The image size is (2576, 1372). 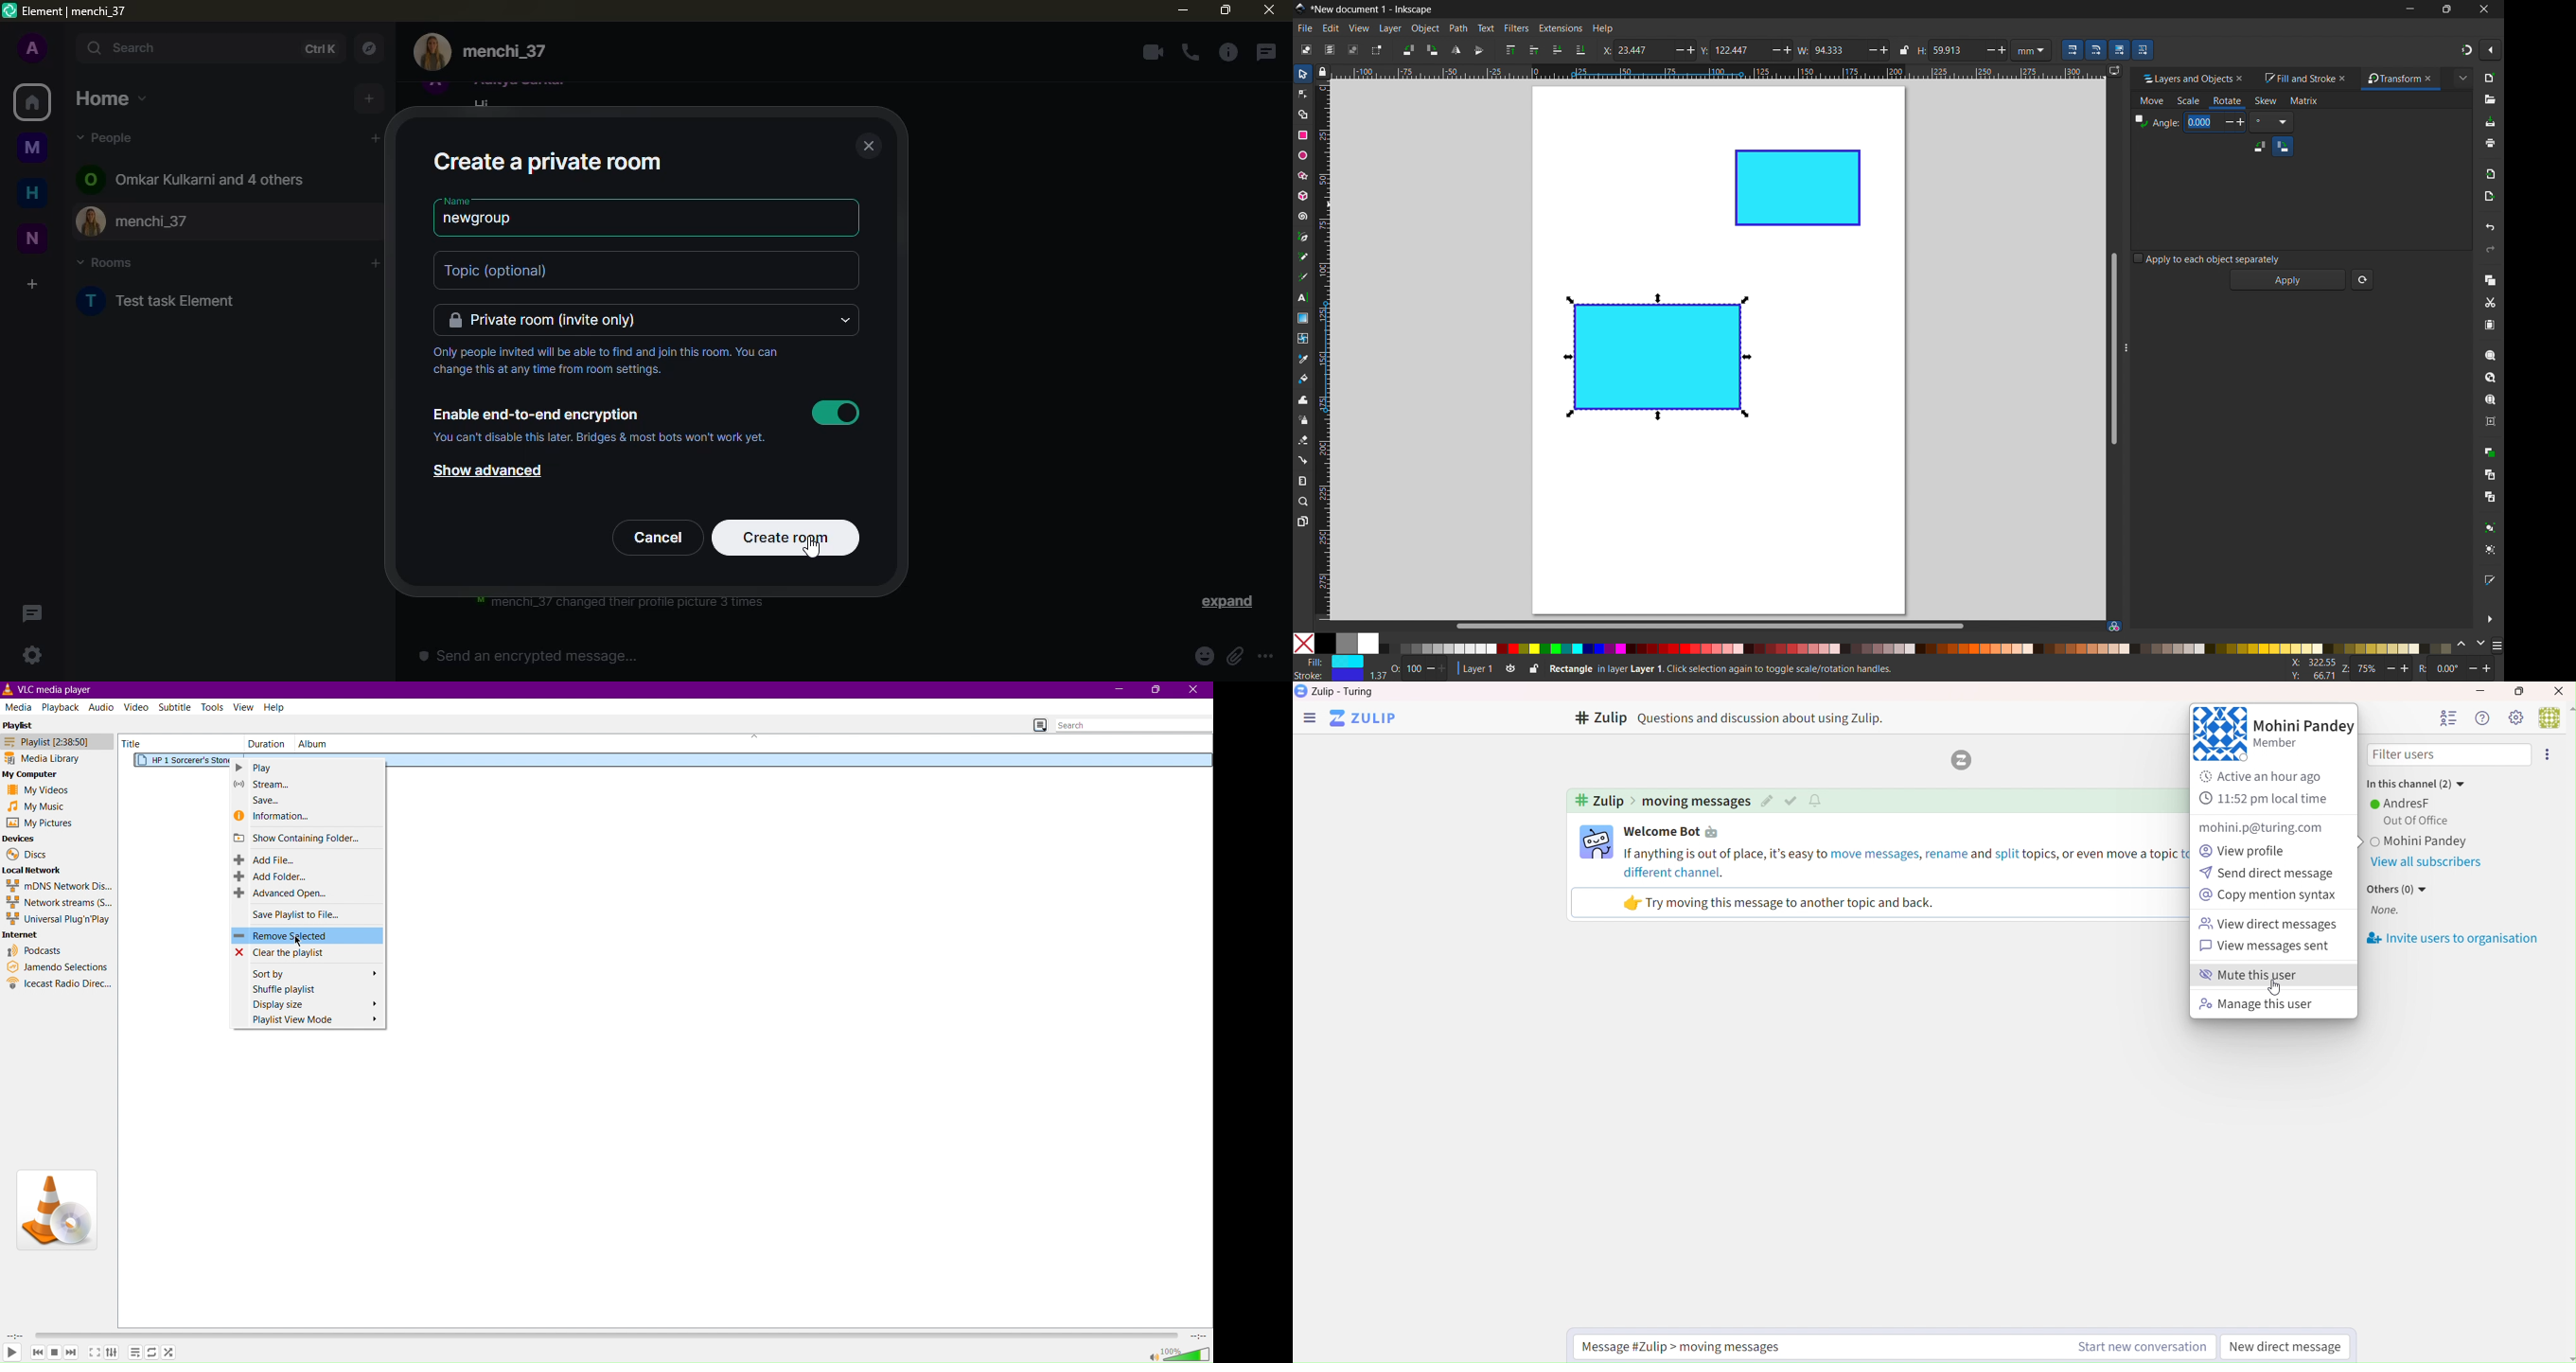 I want to click on Clear the playlist, so click(x=307, y=953).